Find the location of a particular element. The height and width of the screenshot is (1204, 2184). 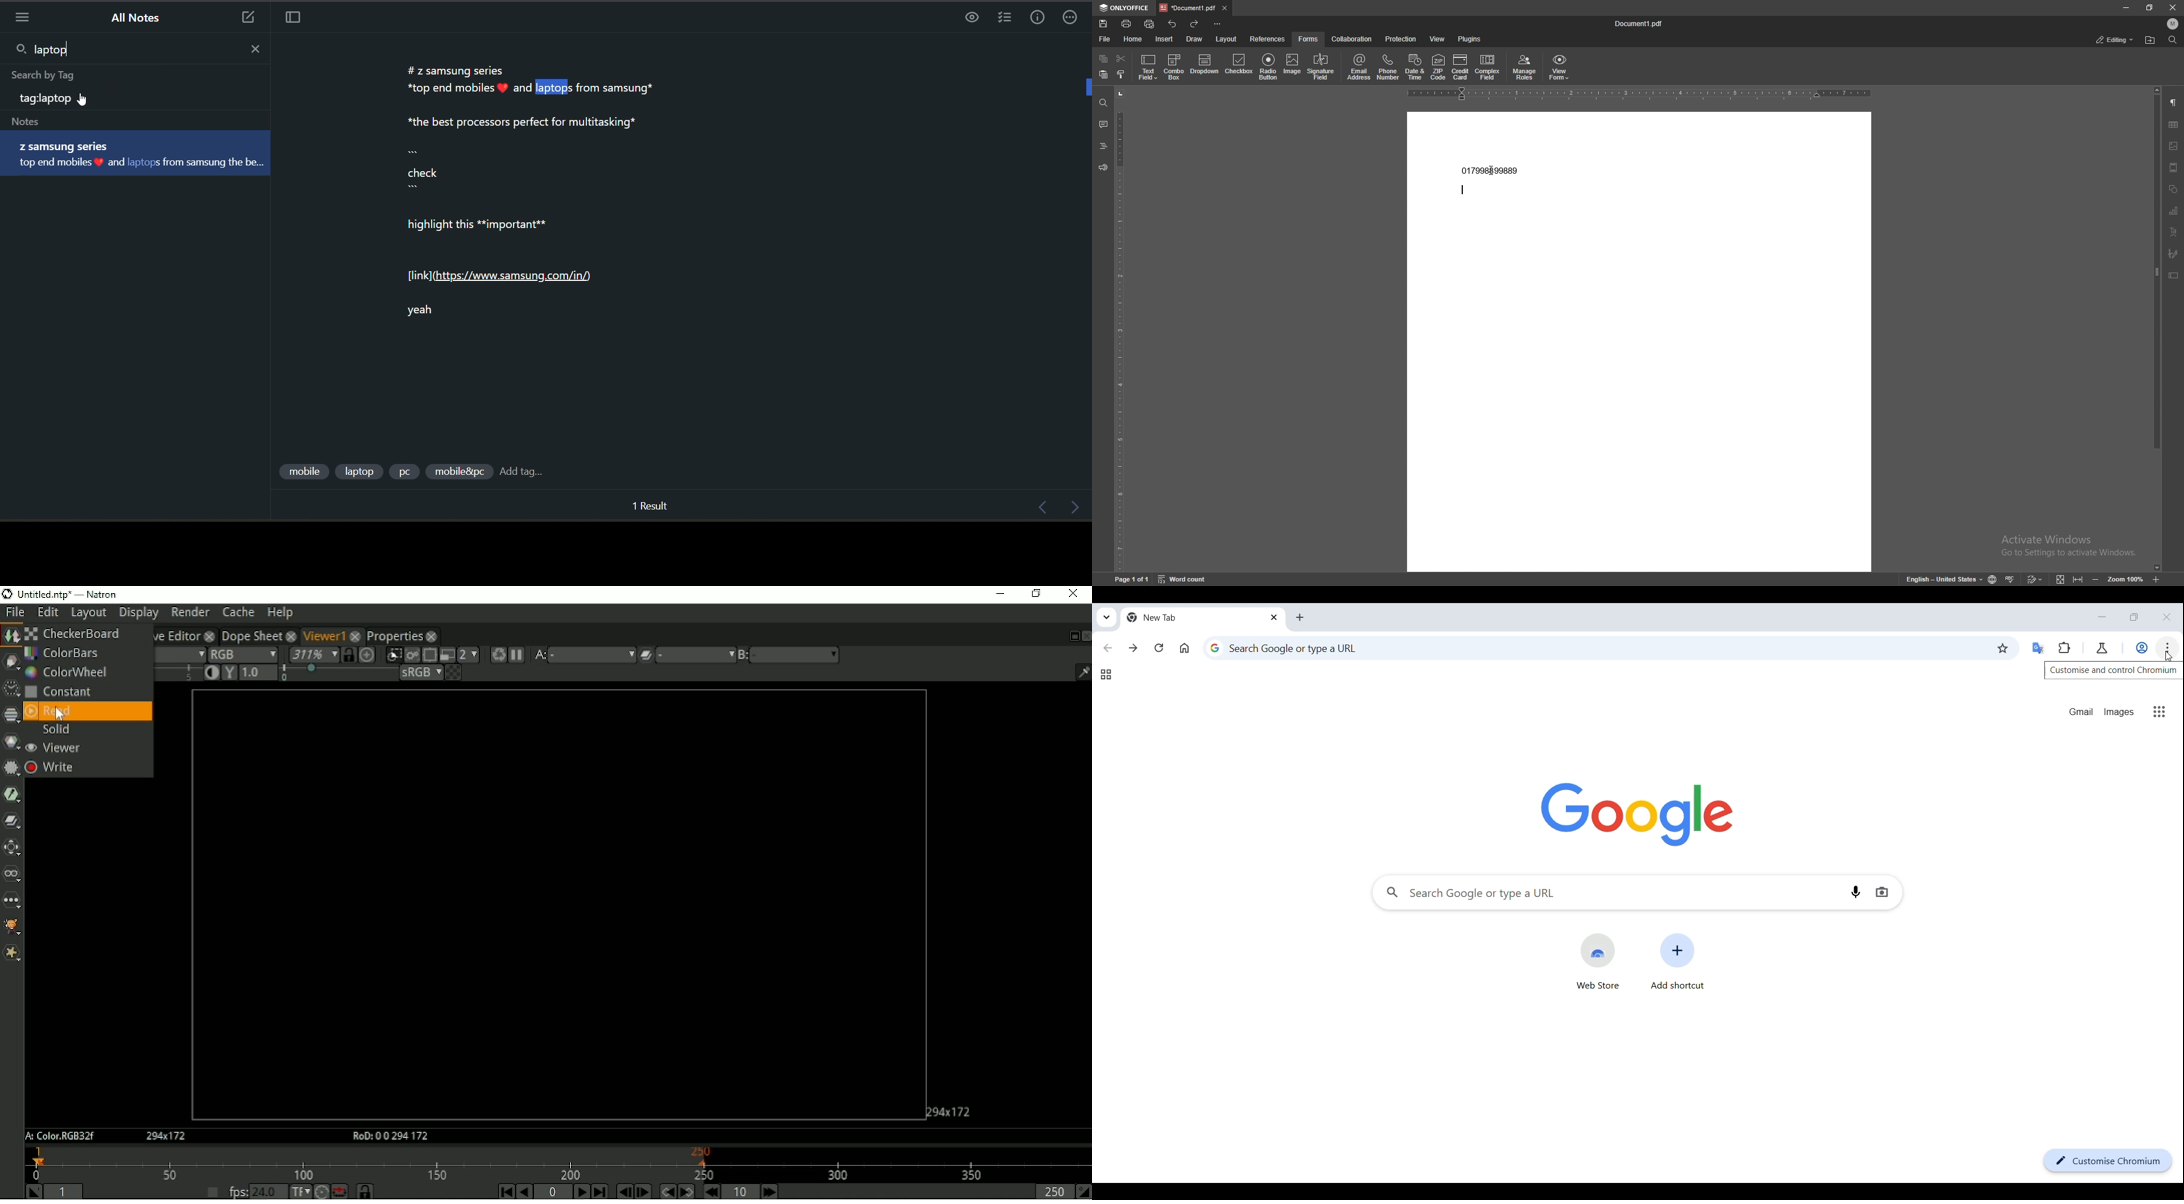

customize toolbar is located at coordinates (1217, 24).